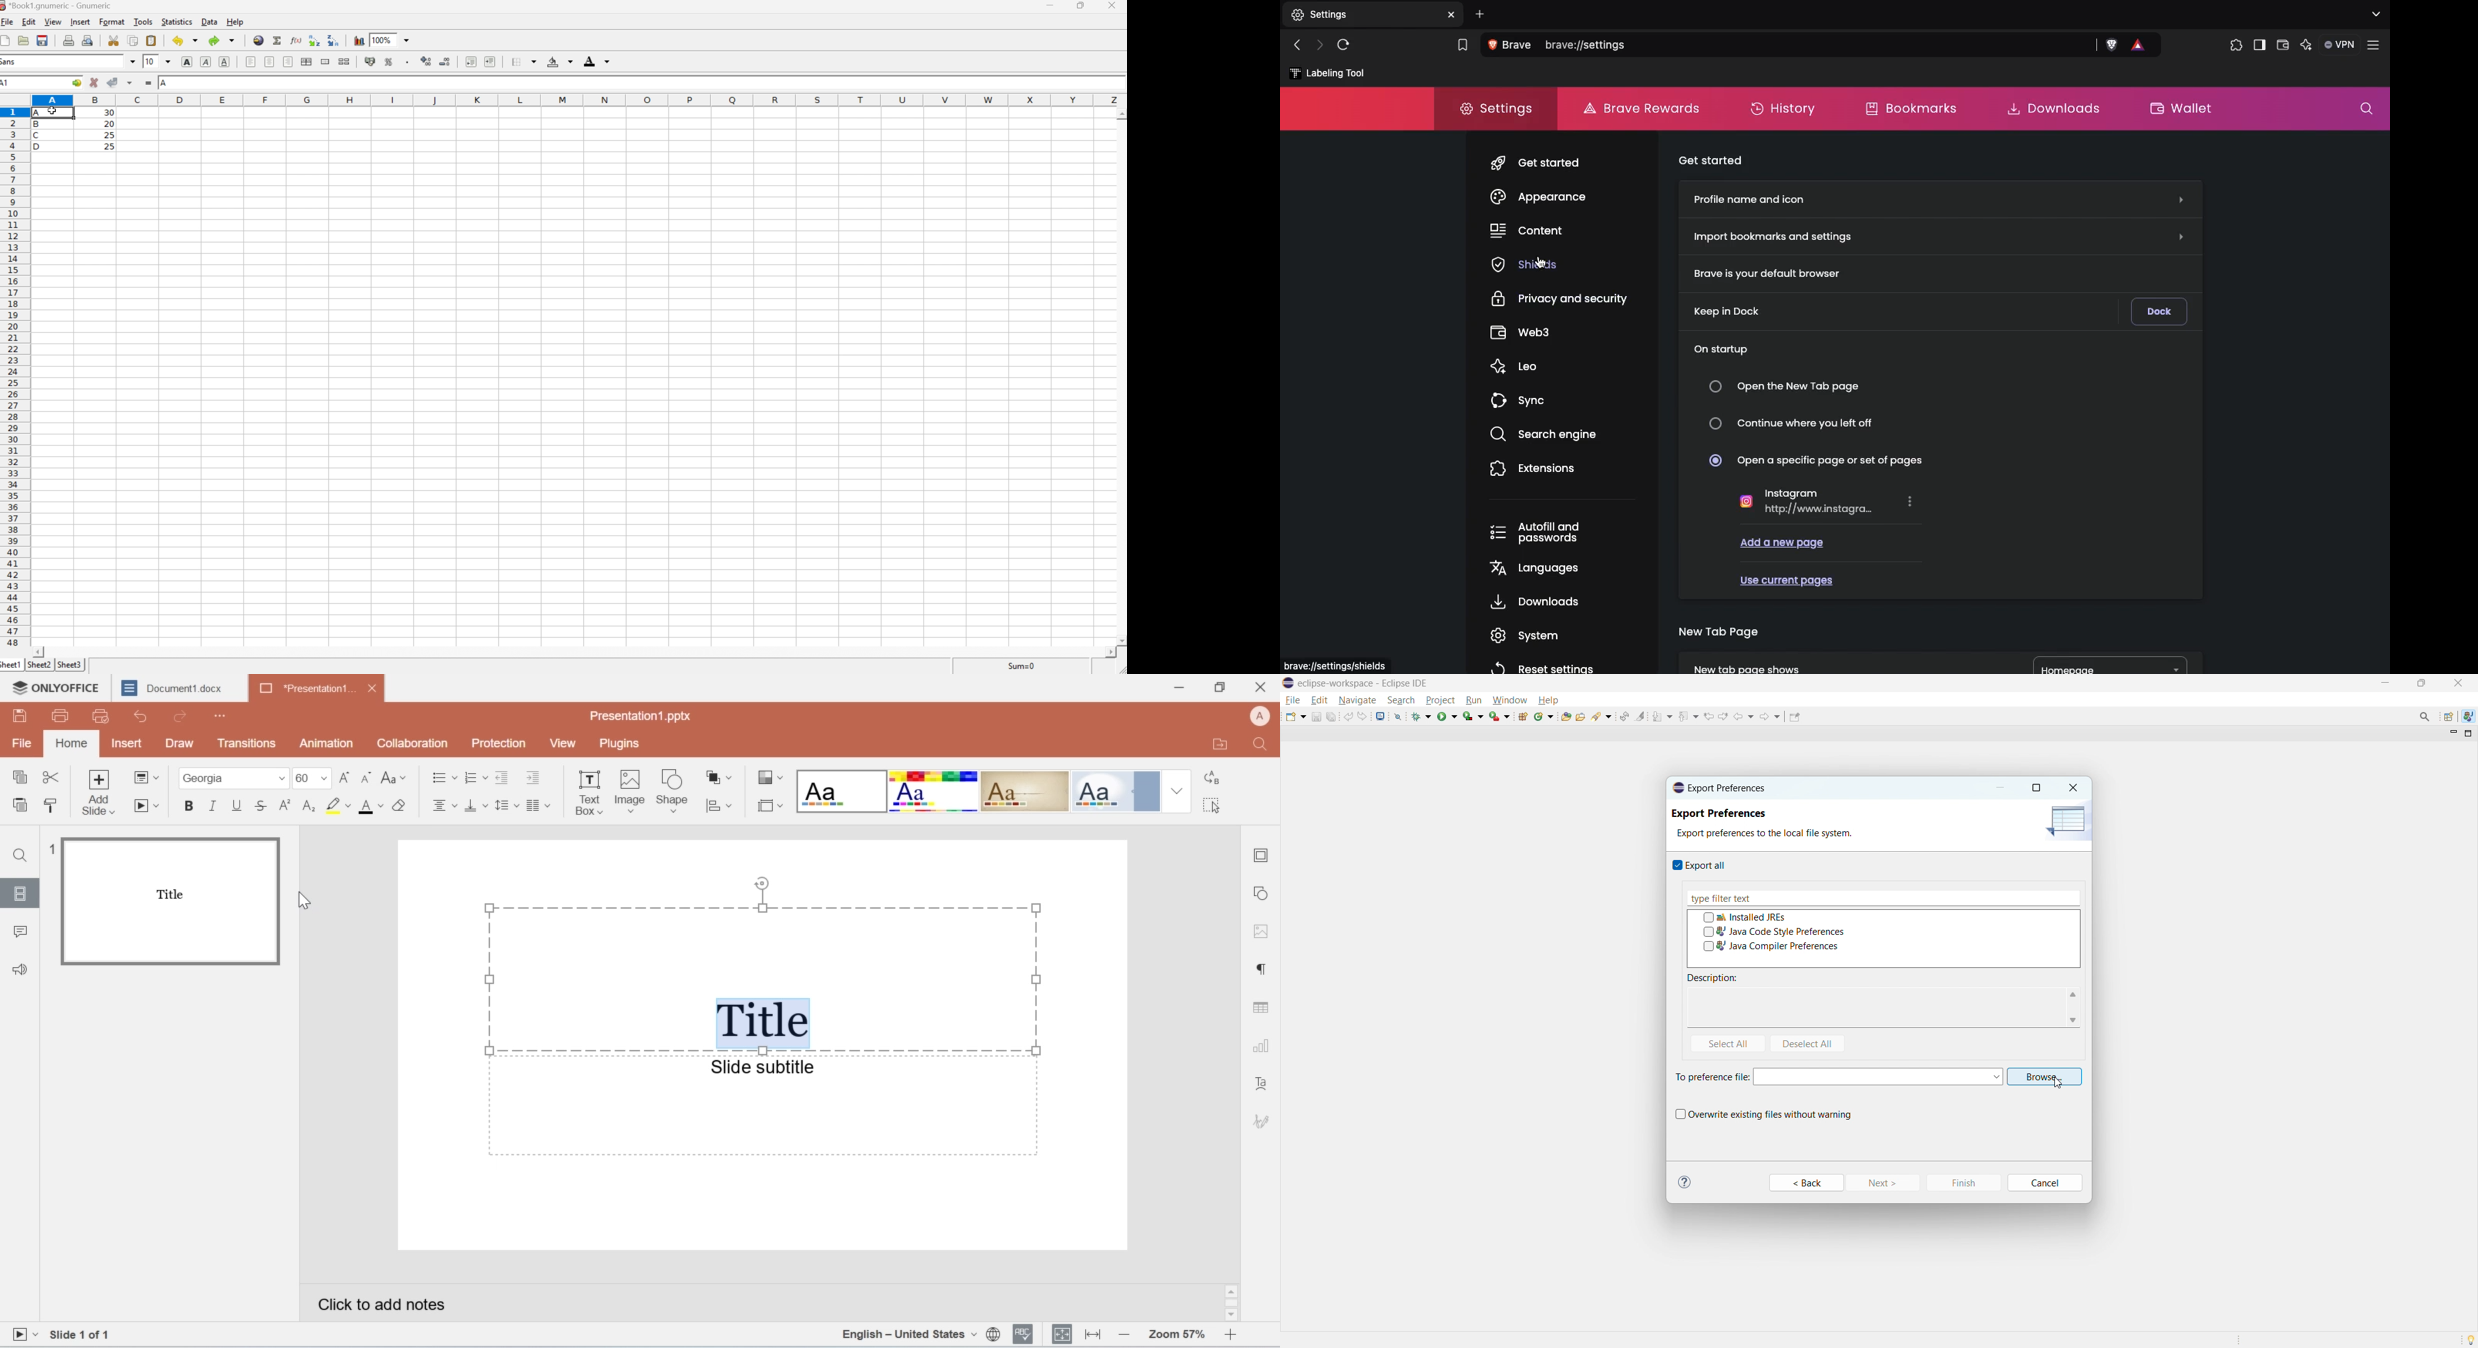 The height and width of the screenshot is (1372, 2492). I want to click on Sheet3, so click(70, 663).